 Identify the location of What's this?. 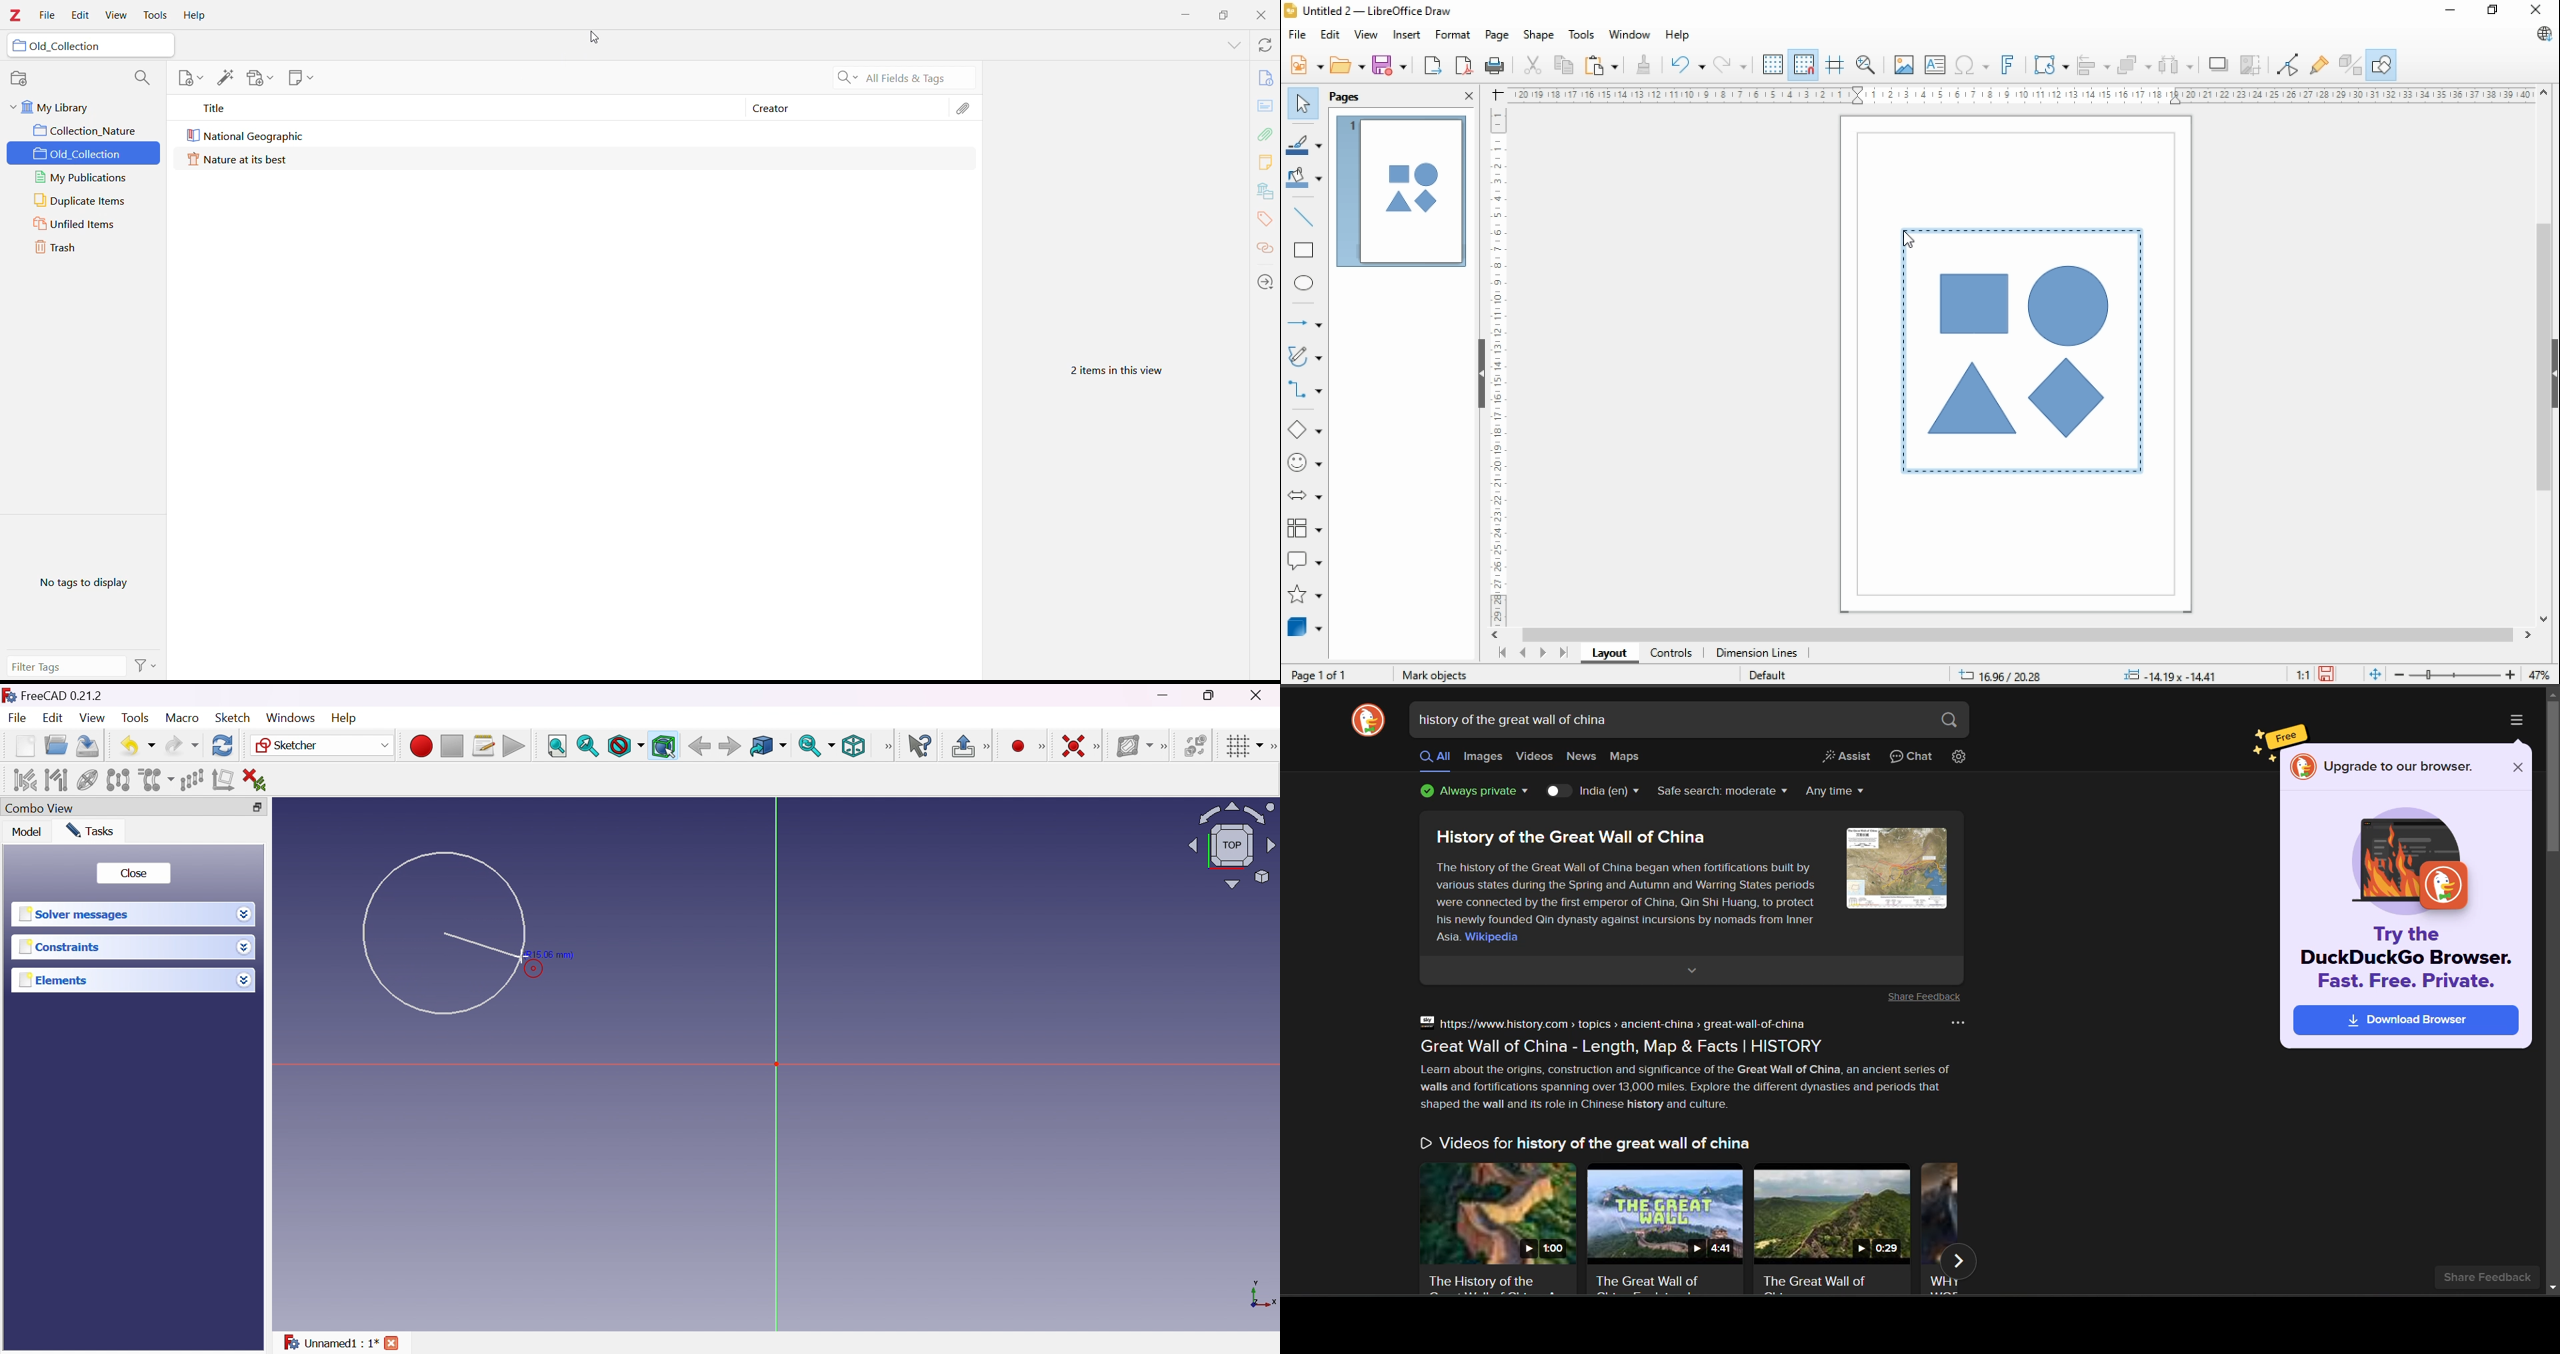
(921, 746).